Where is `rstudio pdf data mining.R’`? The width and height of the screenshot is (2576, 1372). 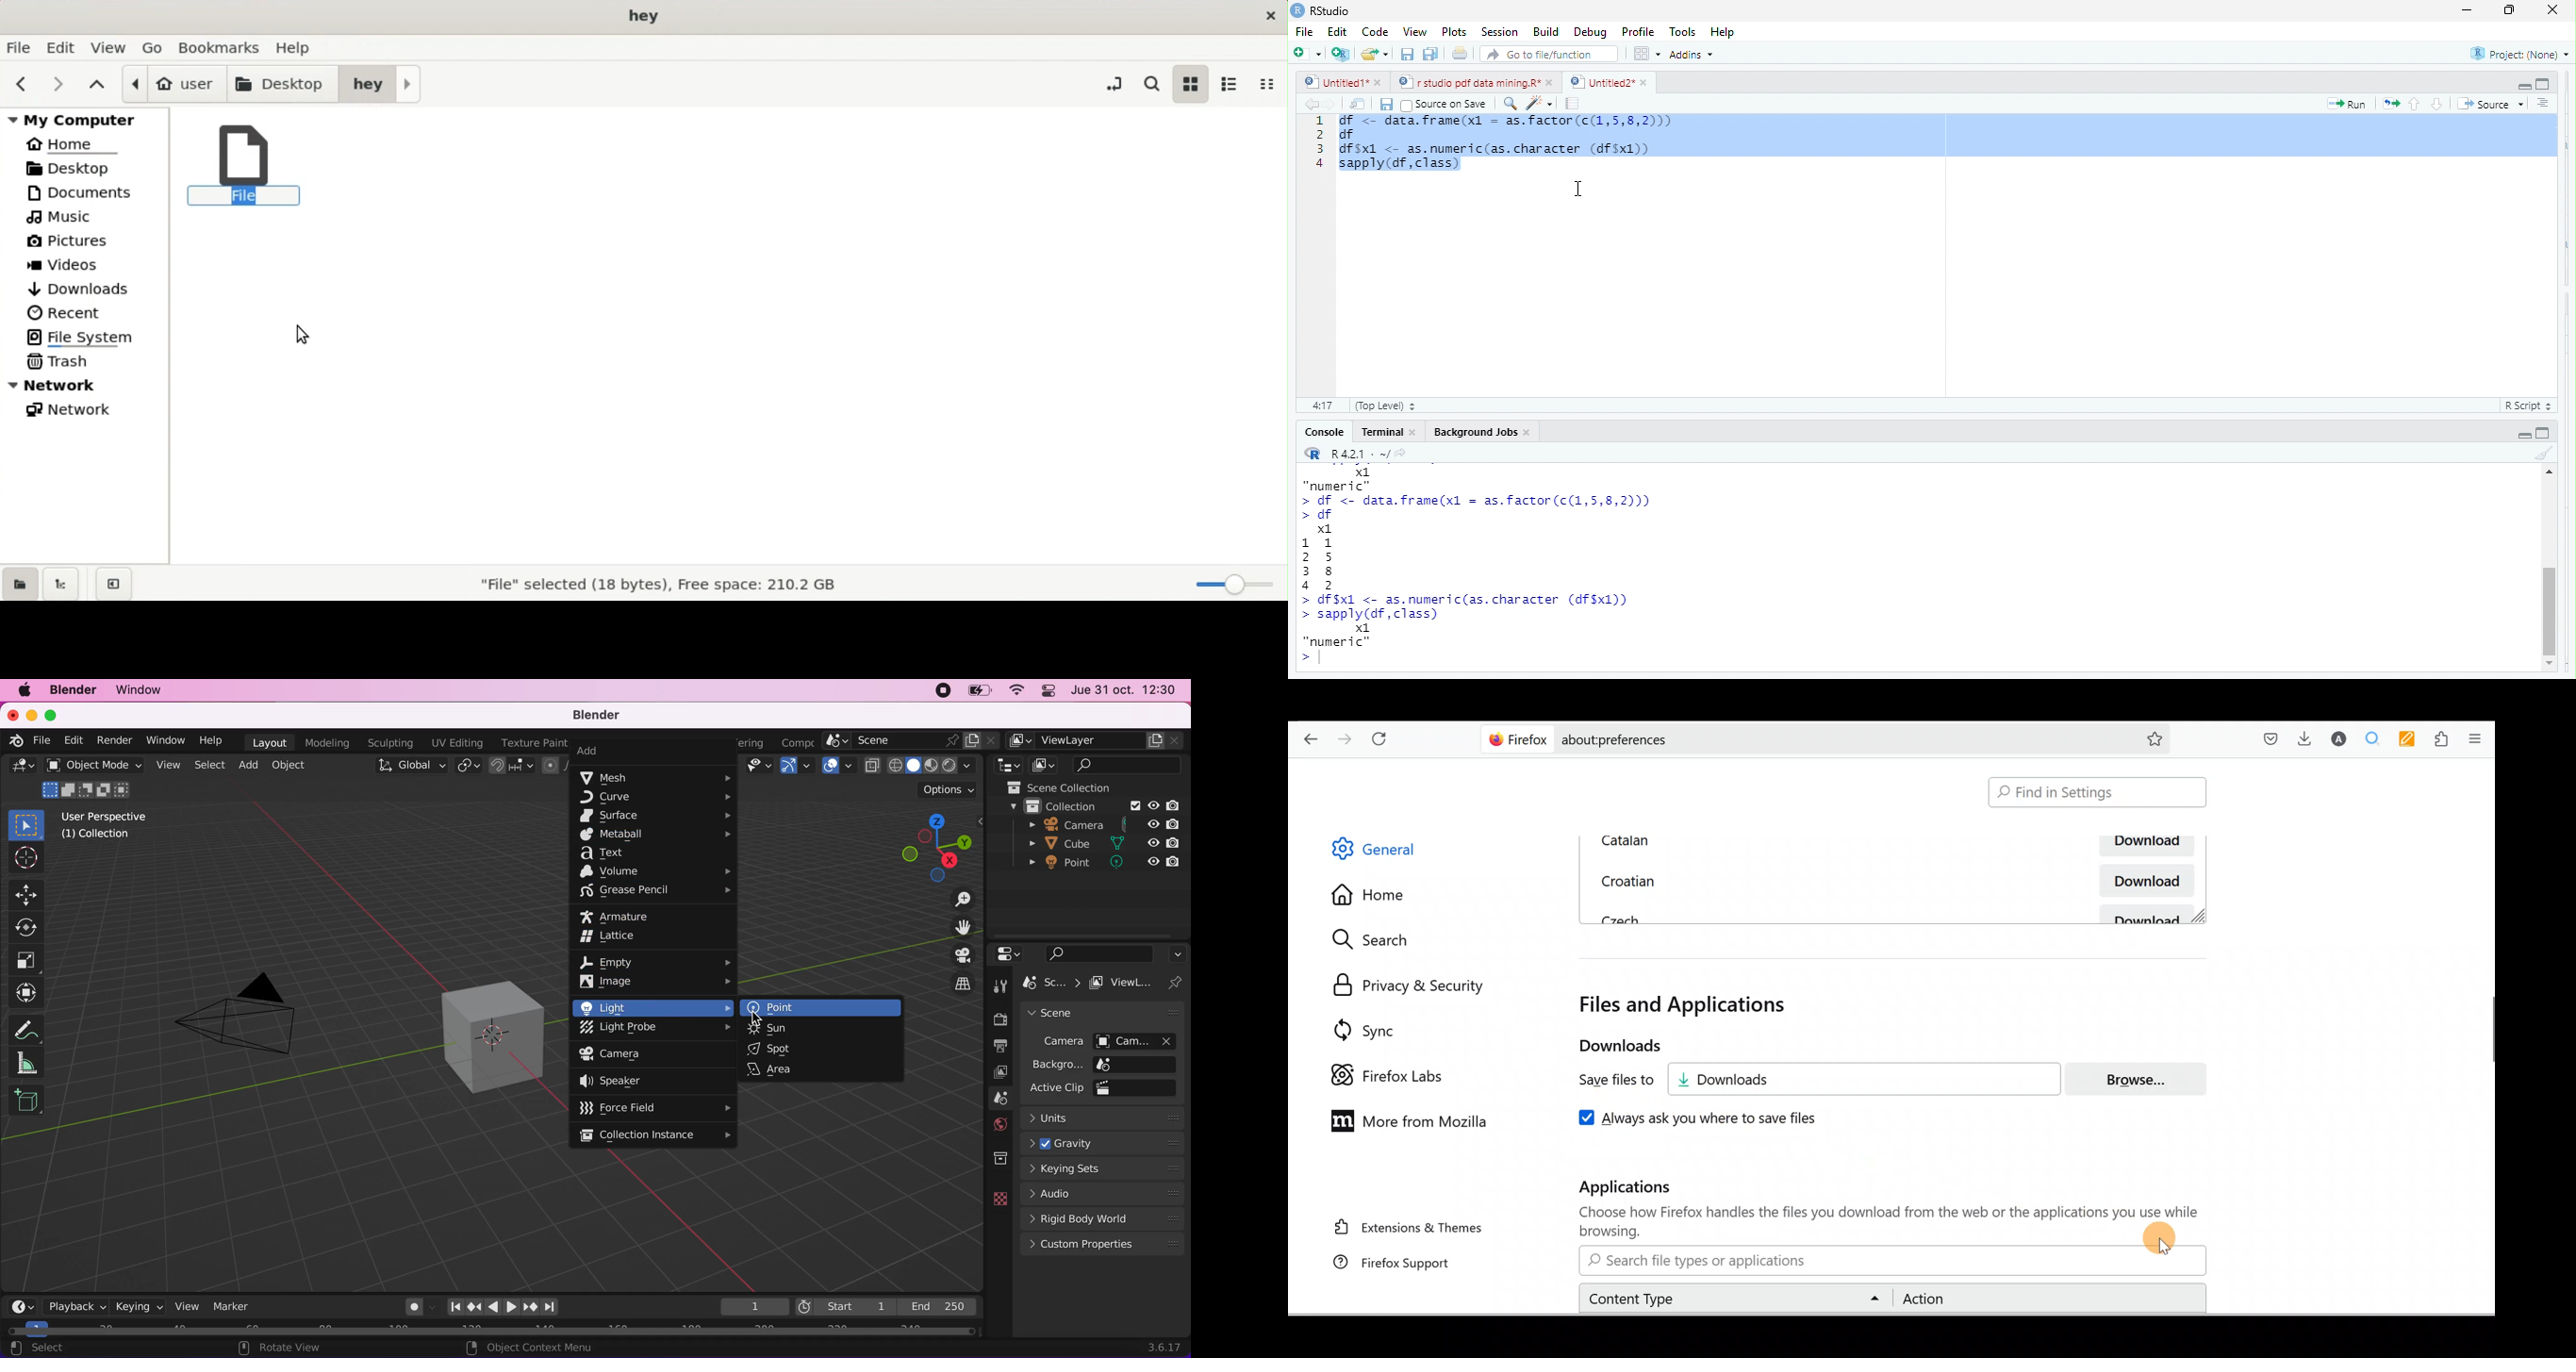
rstudio pdf data mining.R’ is located at coordinates (1468, 82).